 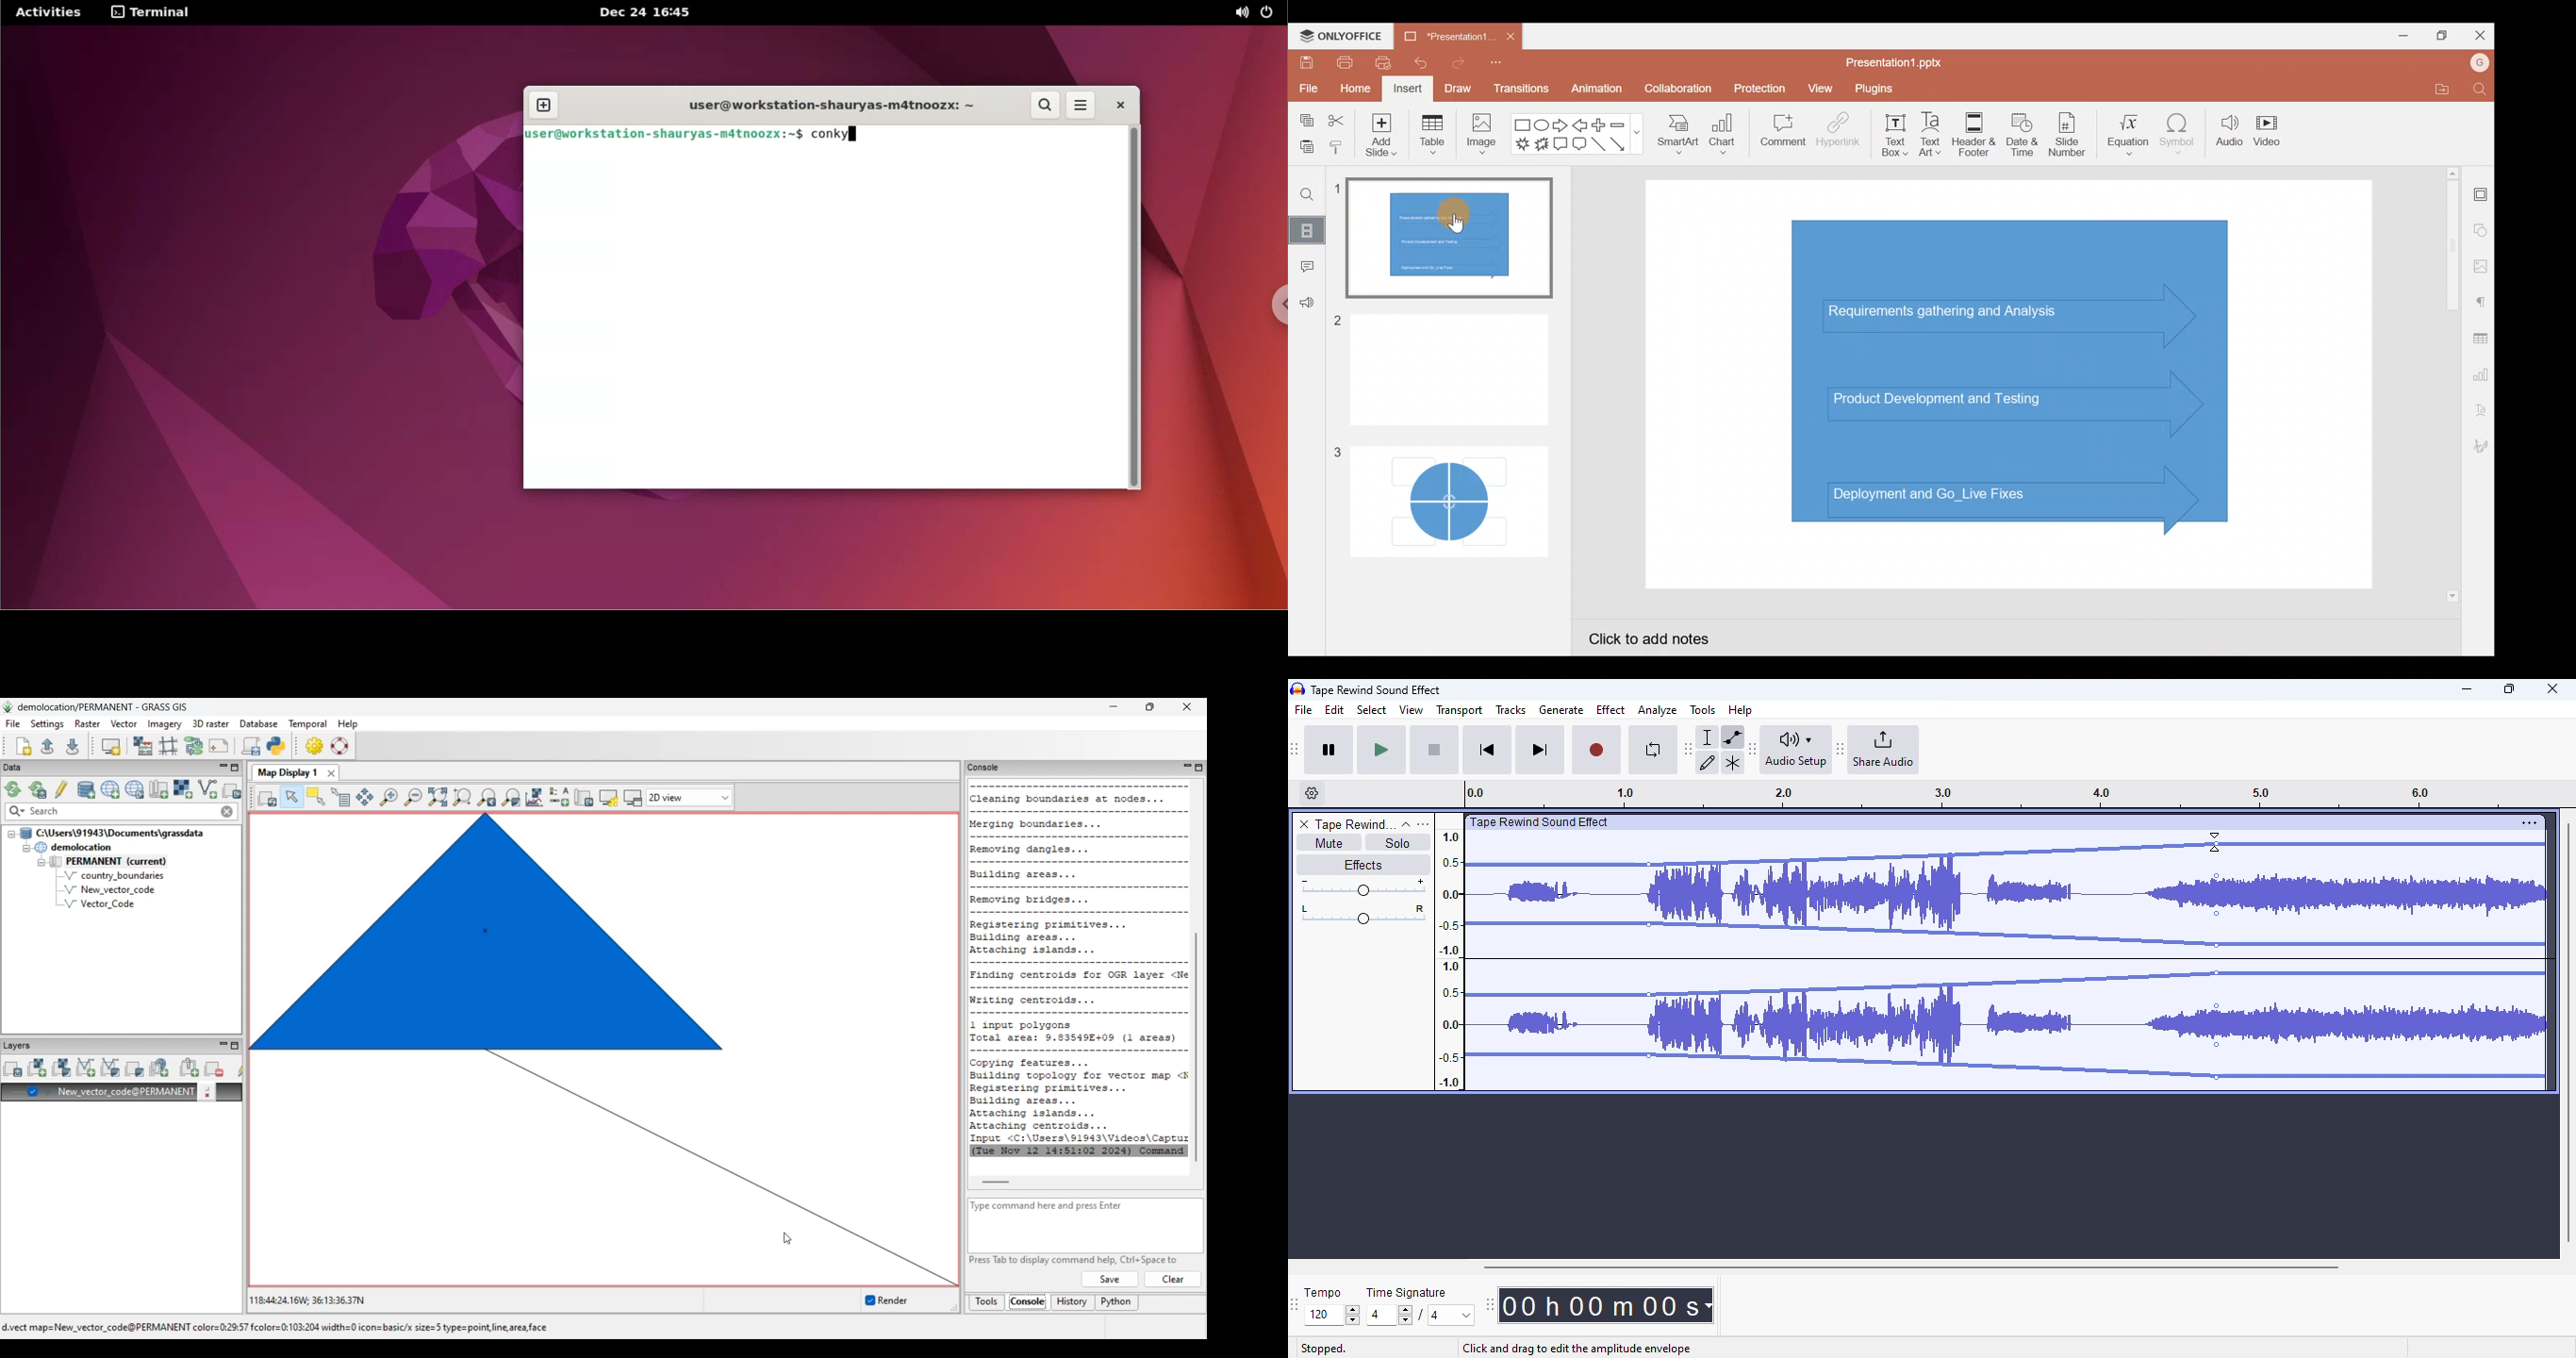 What do you see at coordinates (1511, 711) in the screenshot?
I see `tracks` at bounding box center [1511, 711].